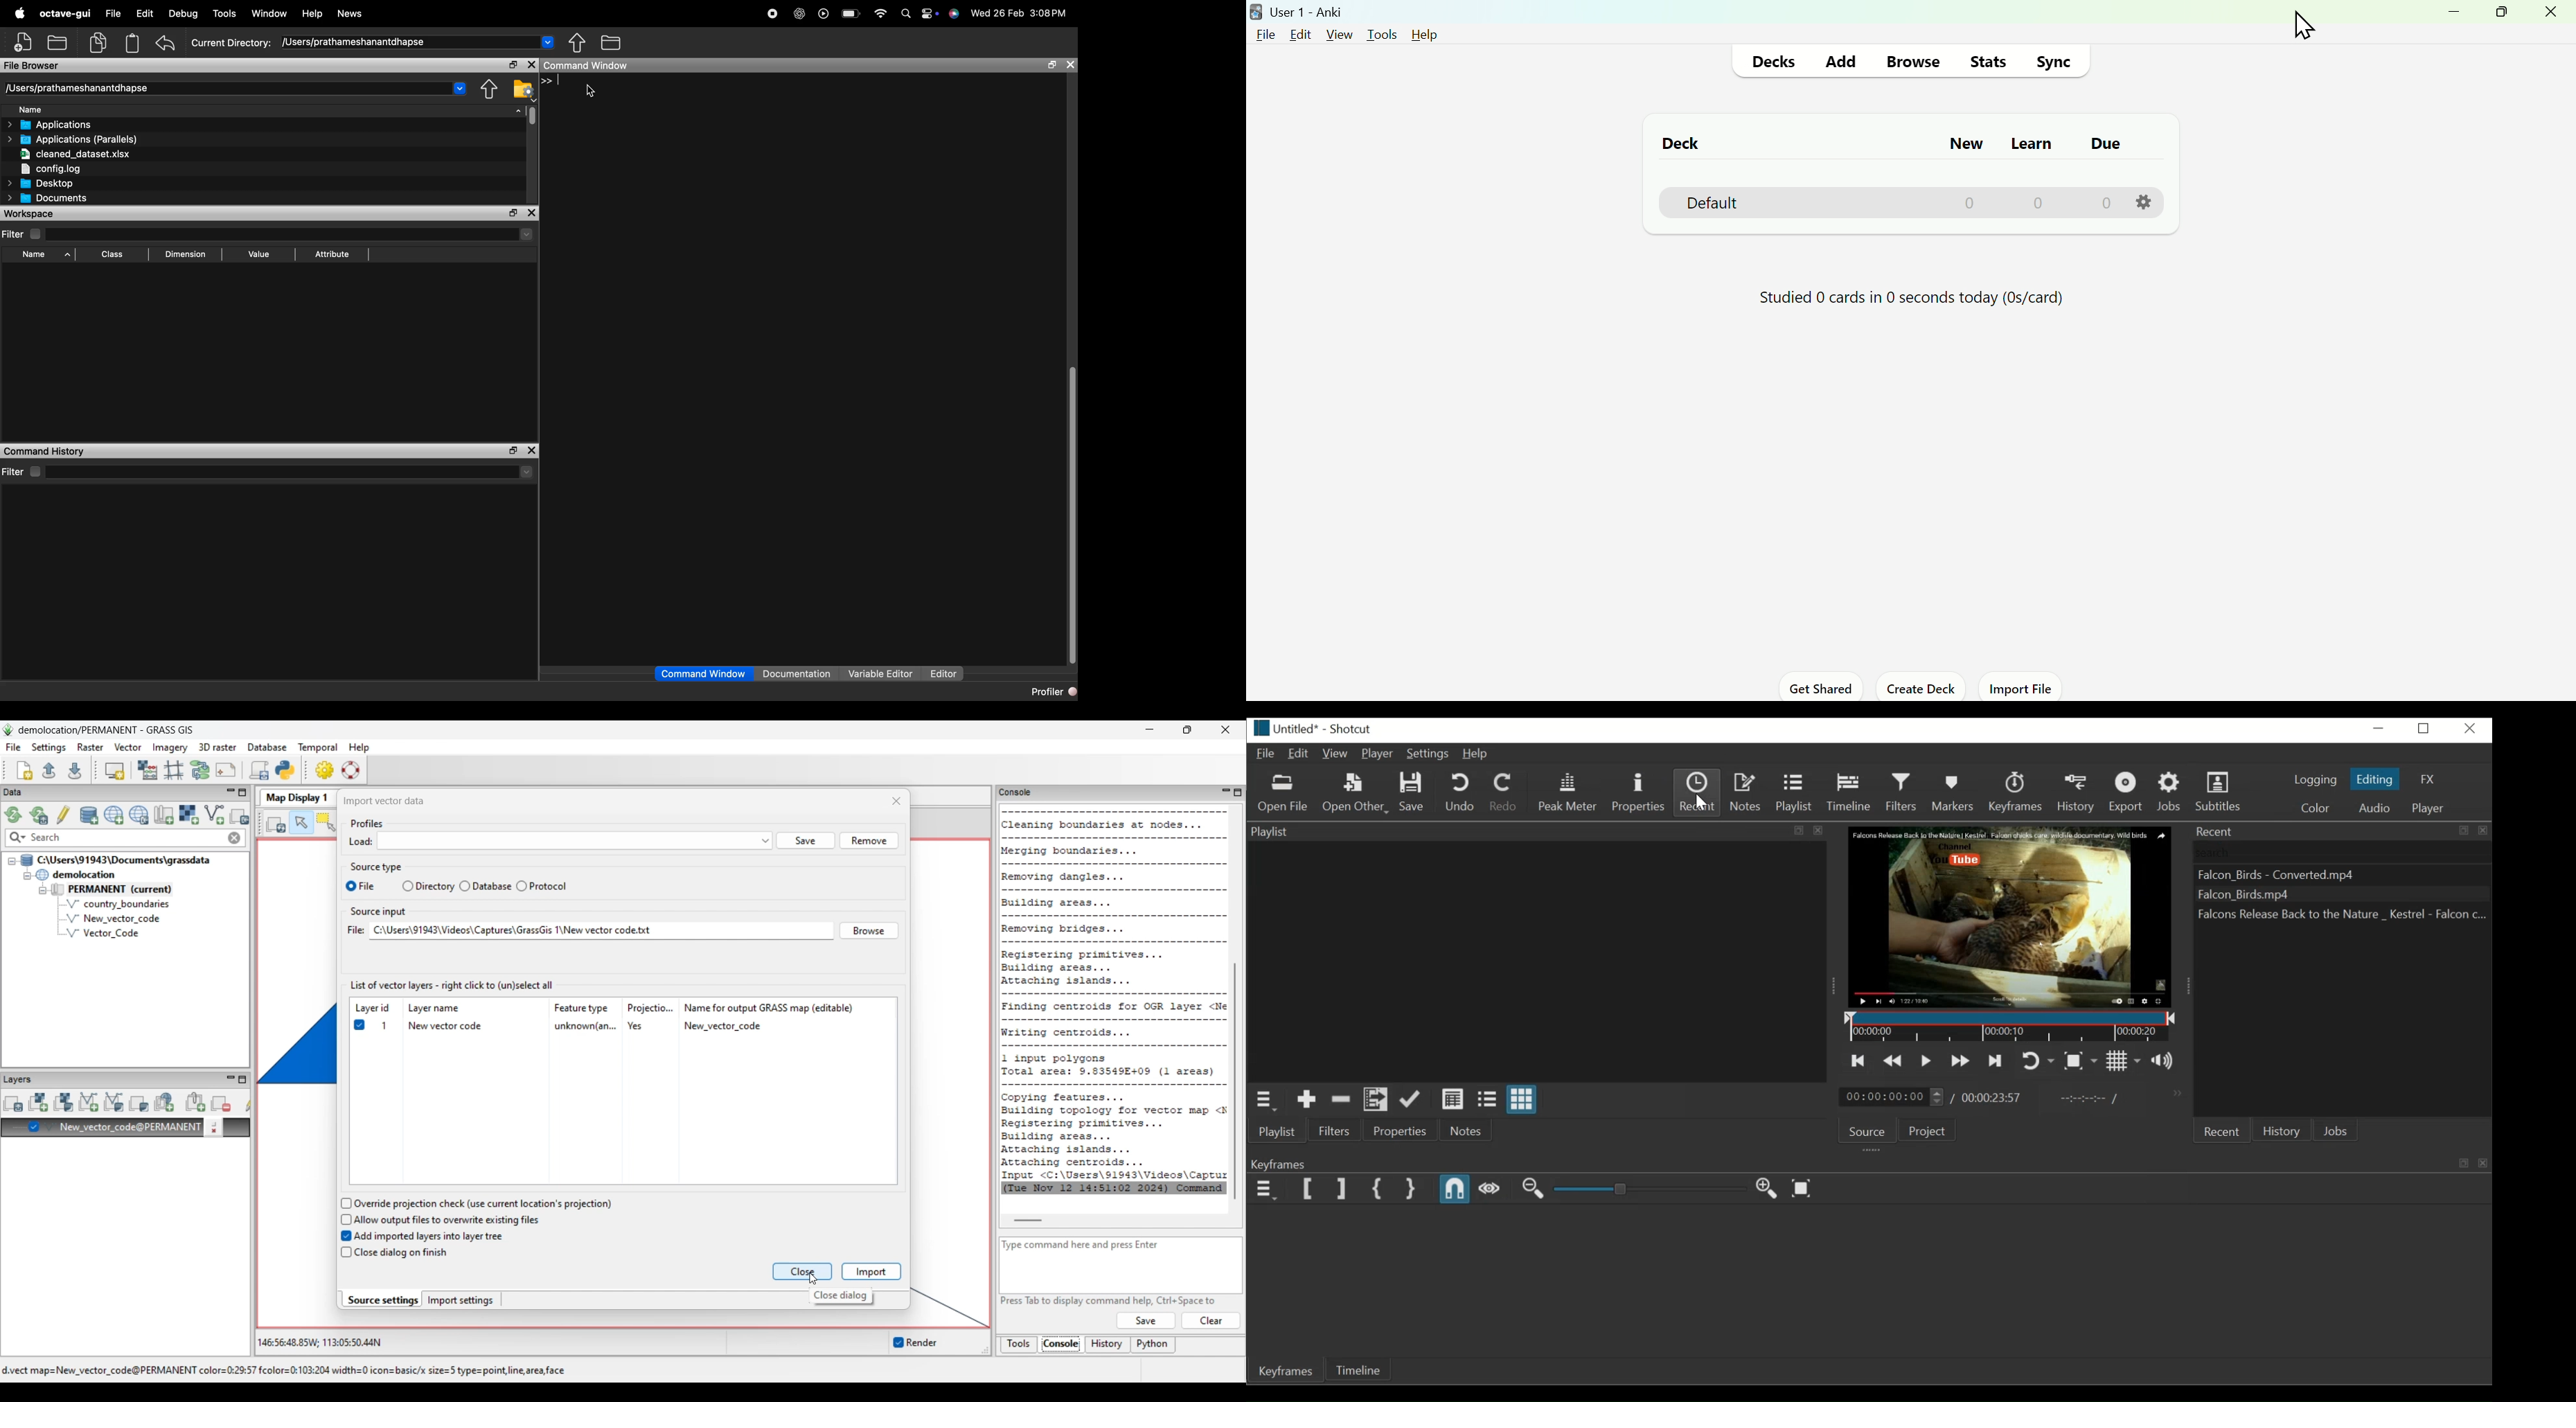  What do you see at coordinates (65, 15) in the screenshot?
I see `octave-gui` at bounding box center [65, 15].